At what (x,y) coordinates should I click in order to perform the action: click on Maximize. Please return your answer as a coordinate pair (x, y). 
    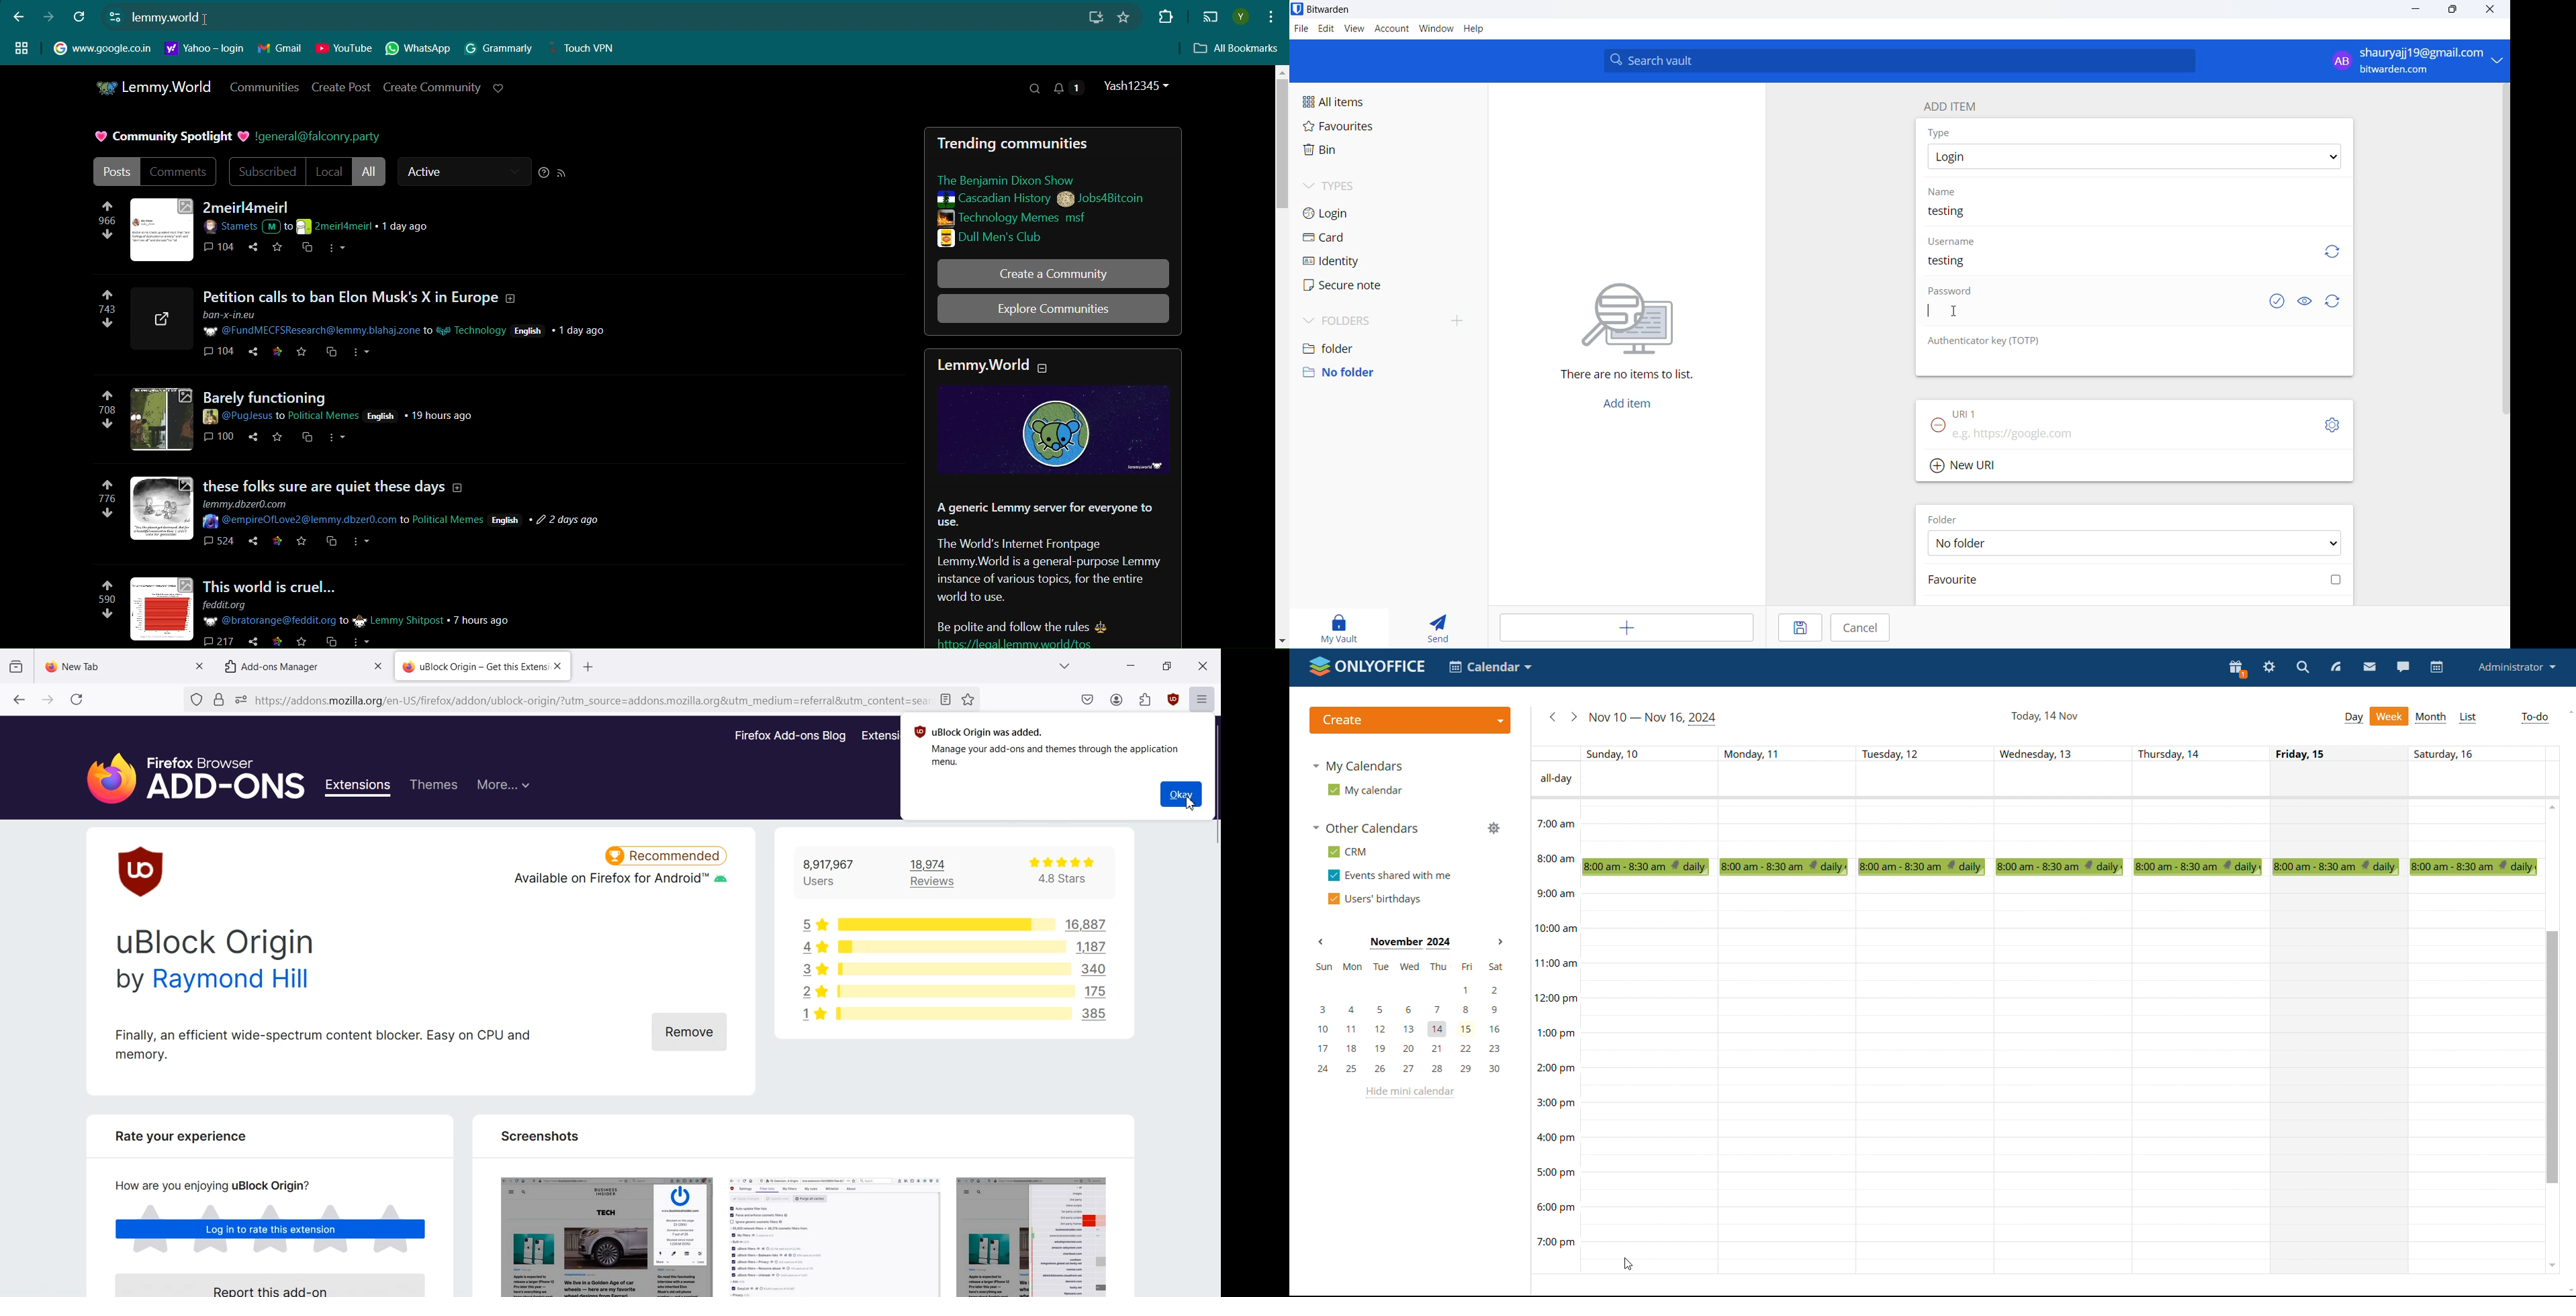
    Looking at the image, I should click on (1167, 665).